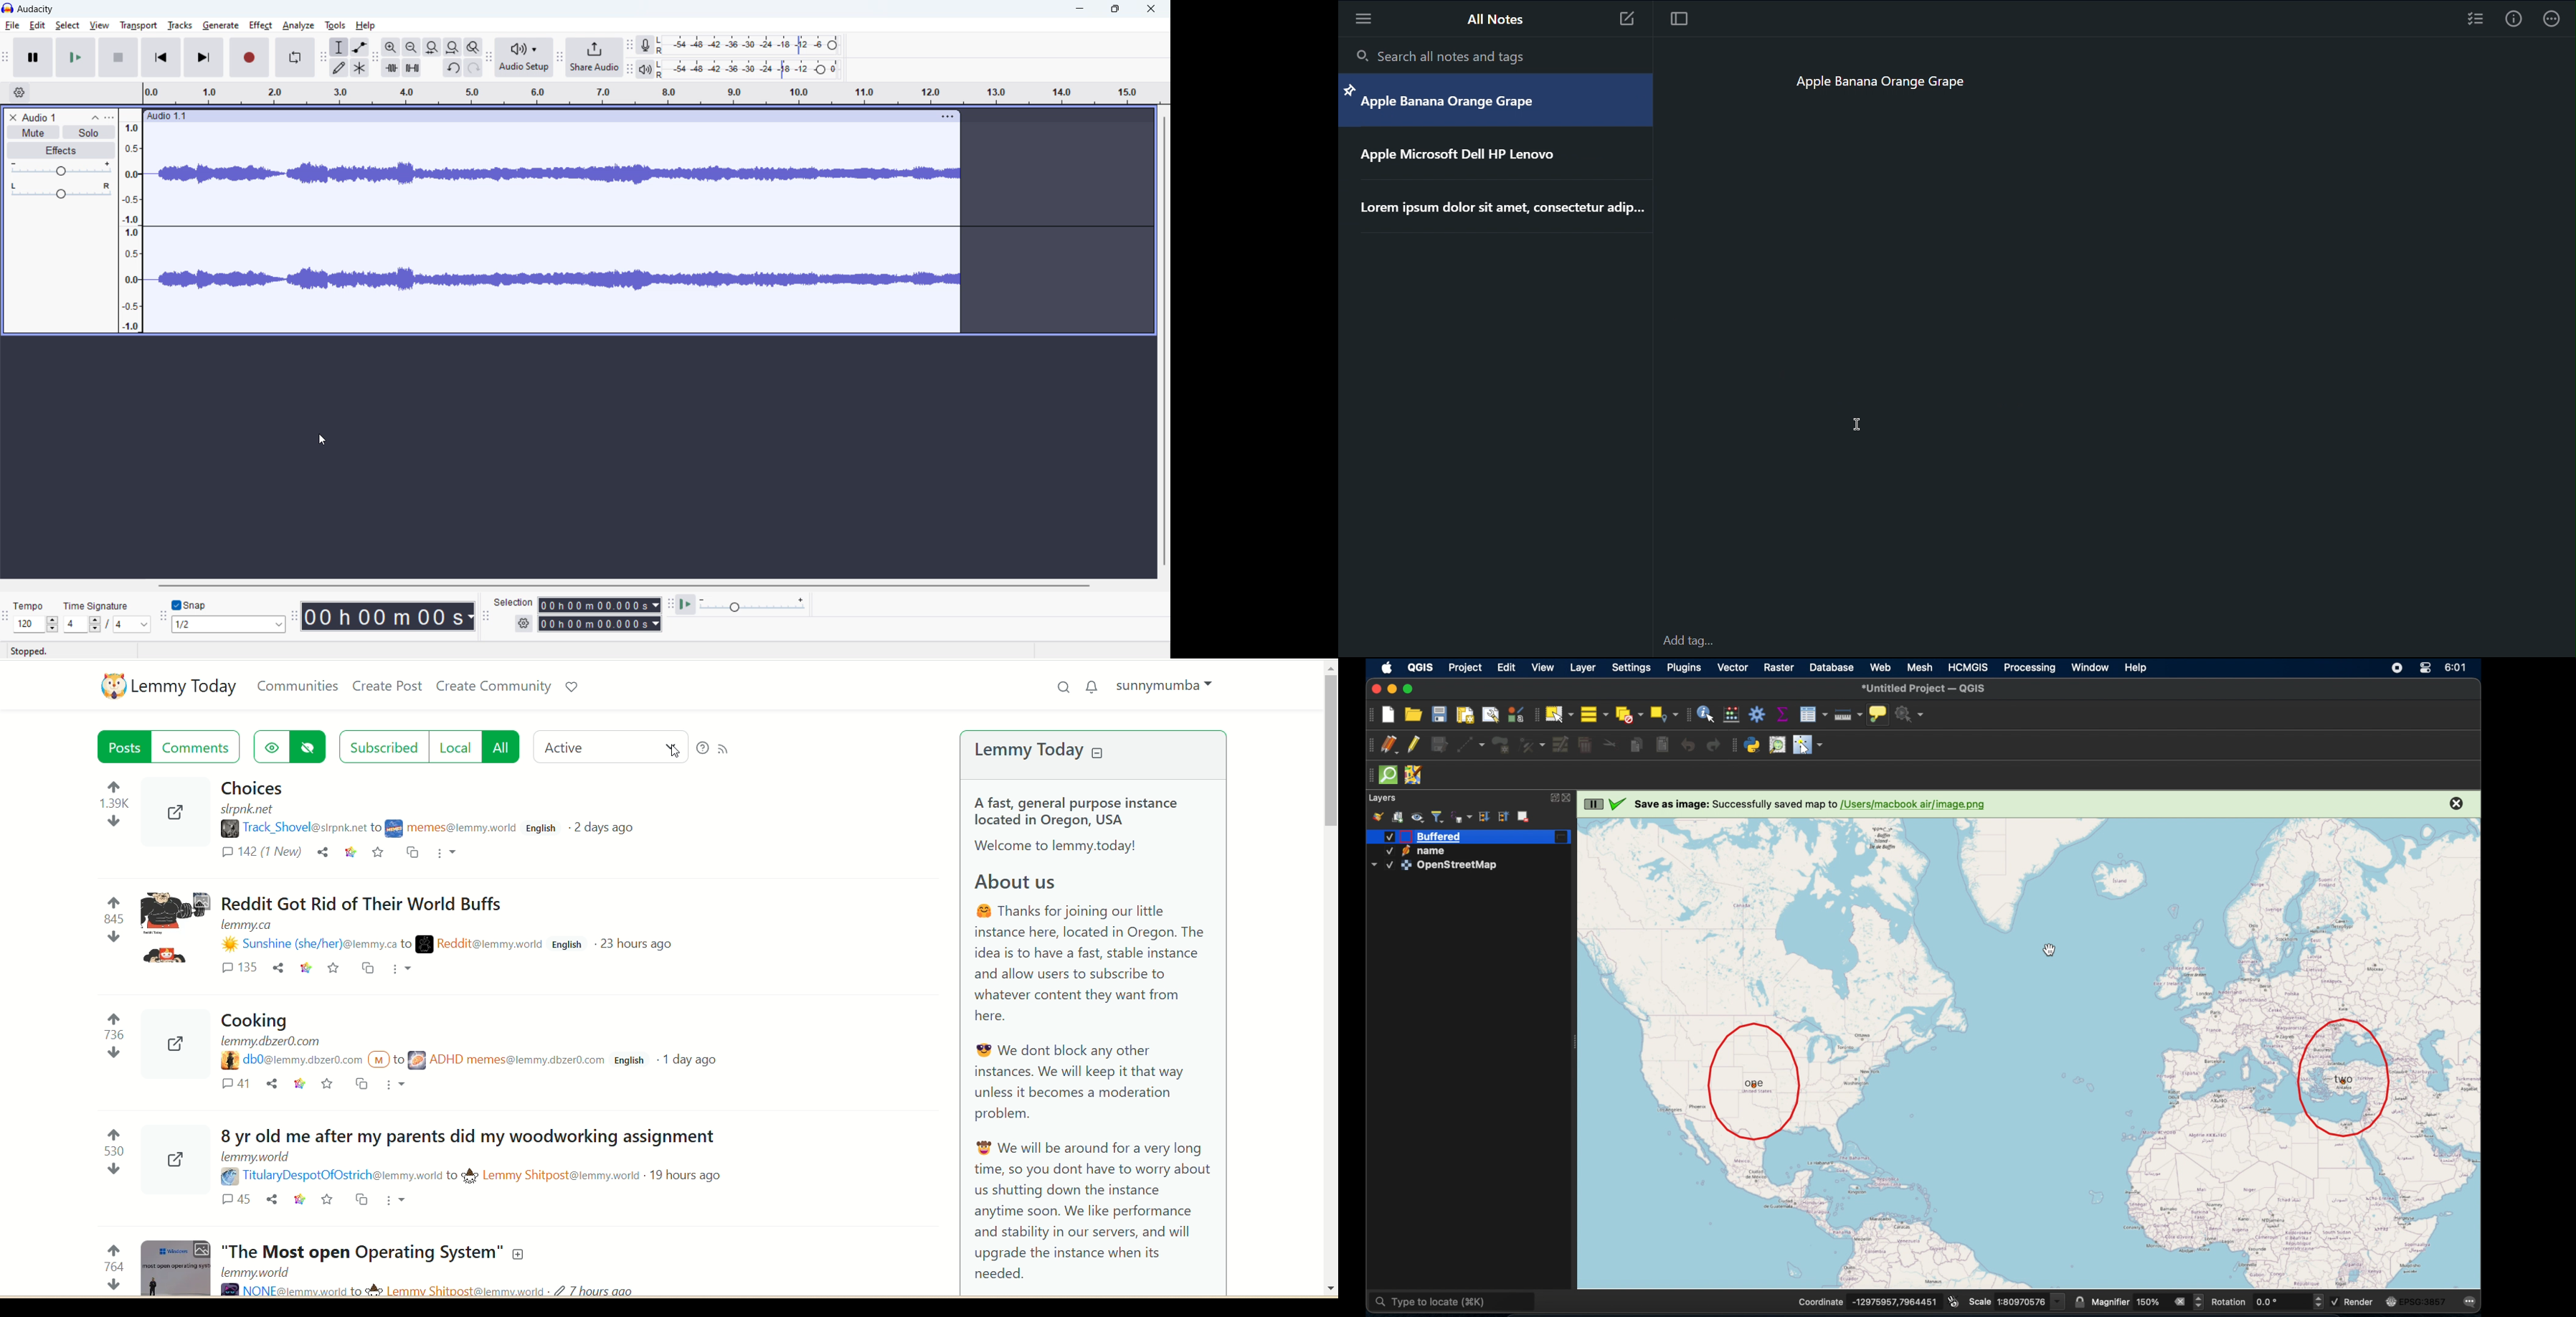 The height and width of the screenshot is (1344, 2576). I want to click on EPSG:3875, so click(2424, 1302).